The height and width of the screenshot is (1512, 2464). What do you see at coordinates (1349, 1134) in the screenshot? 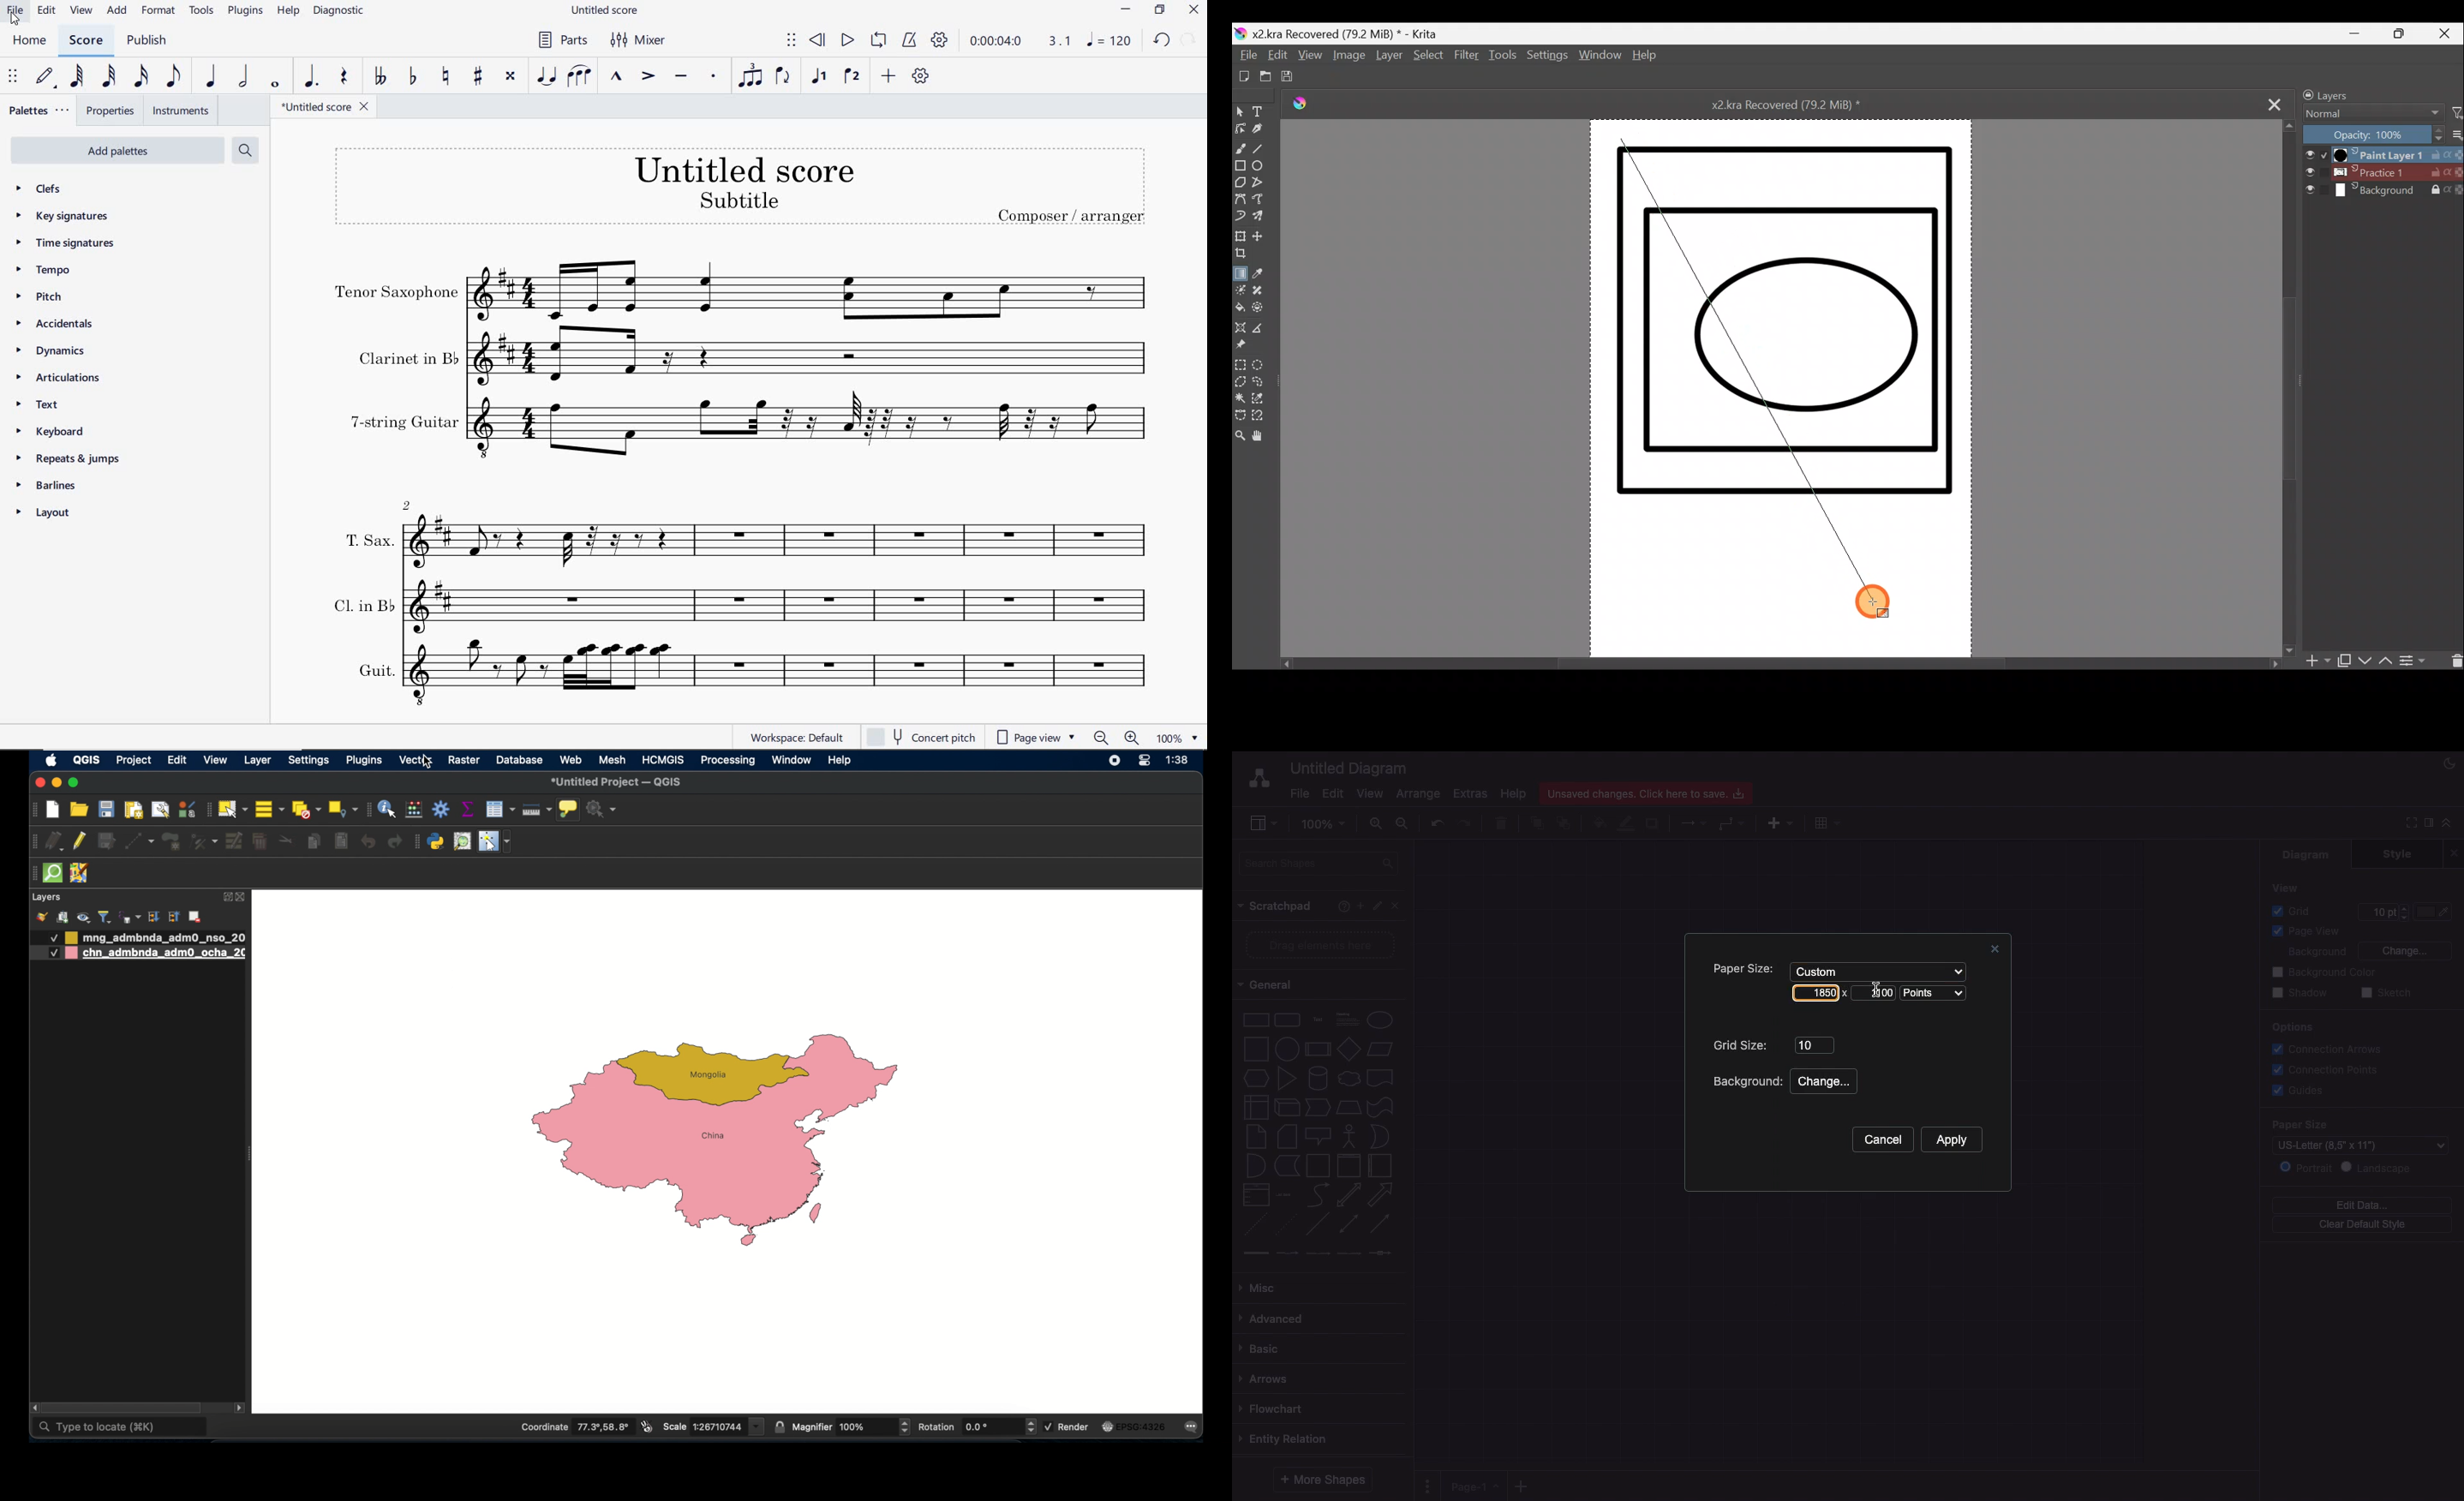
I see `Actor` at bounding box center [1349, 1134].